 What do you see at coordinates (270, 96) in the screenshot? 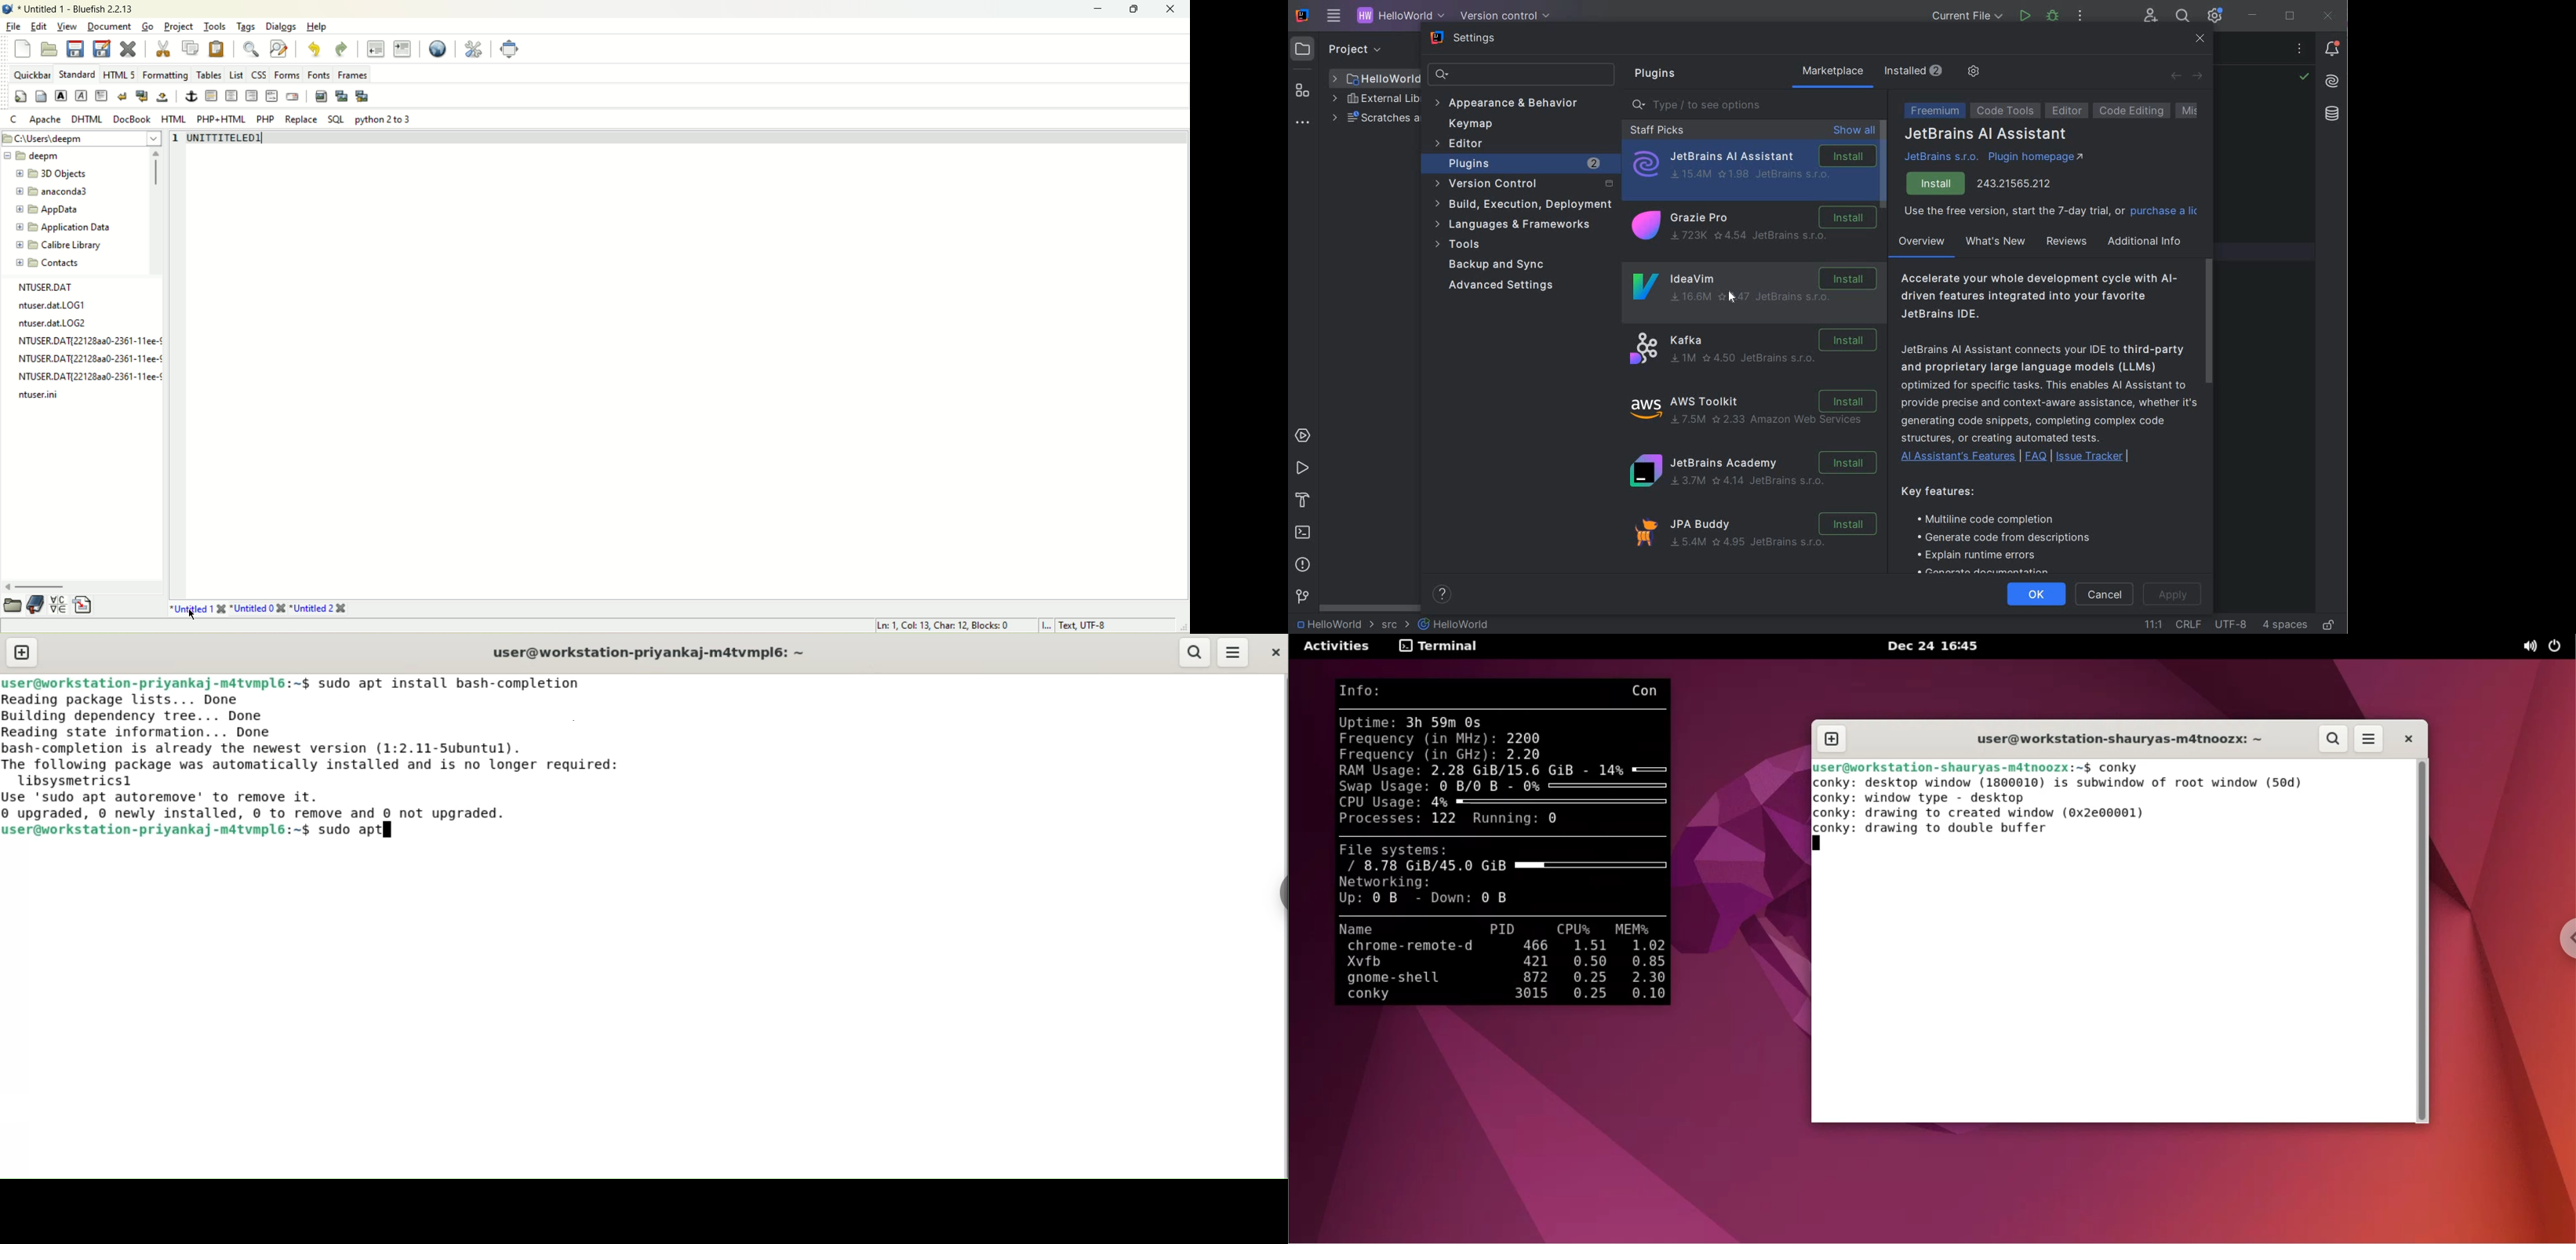
I see `HTML comment` at bounding box center [270, 96].